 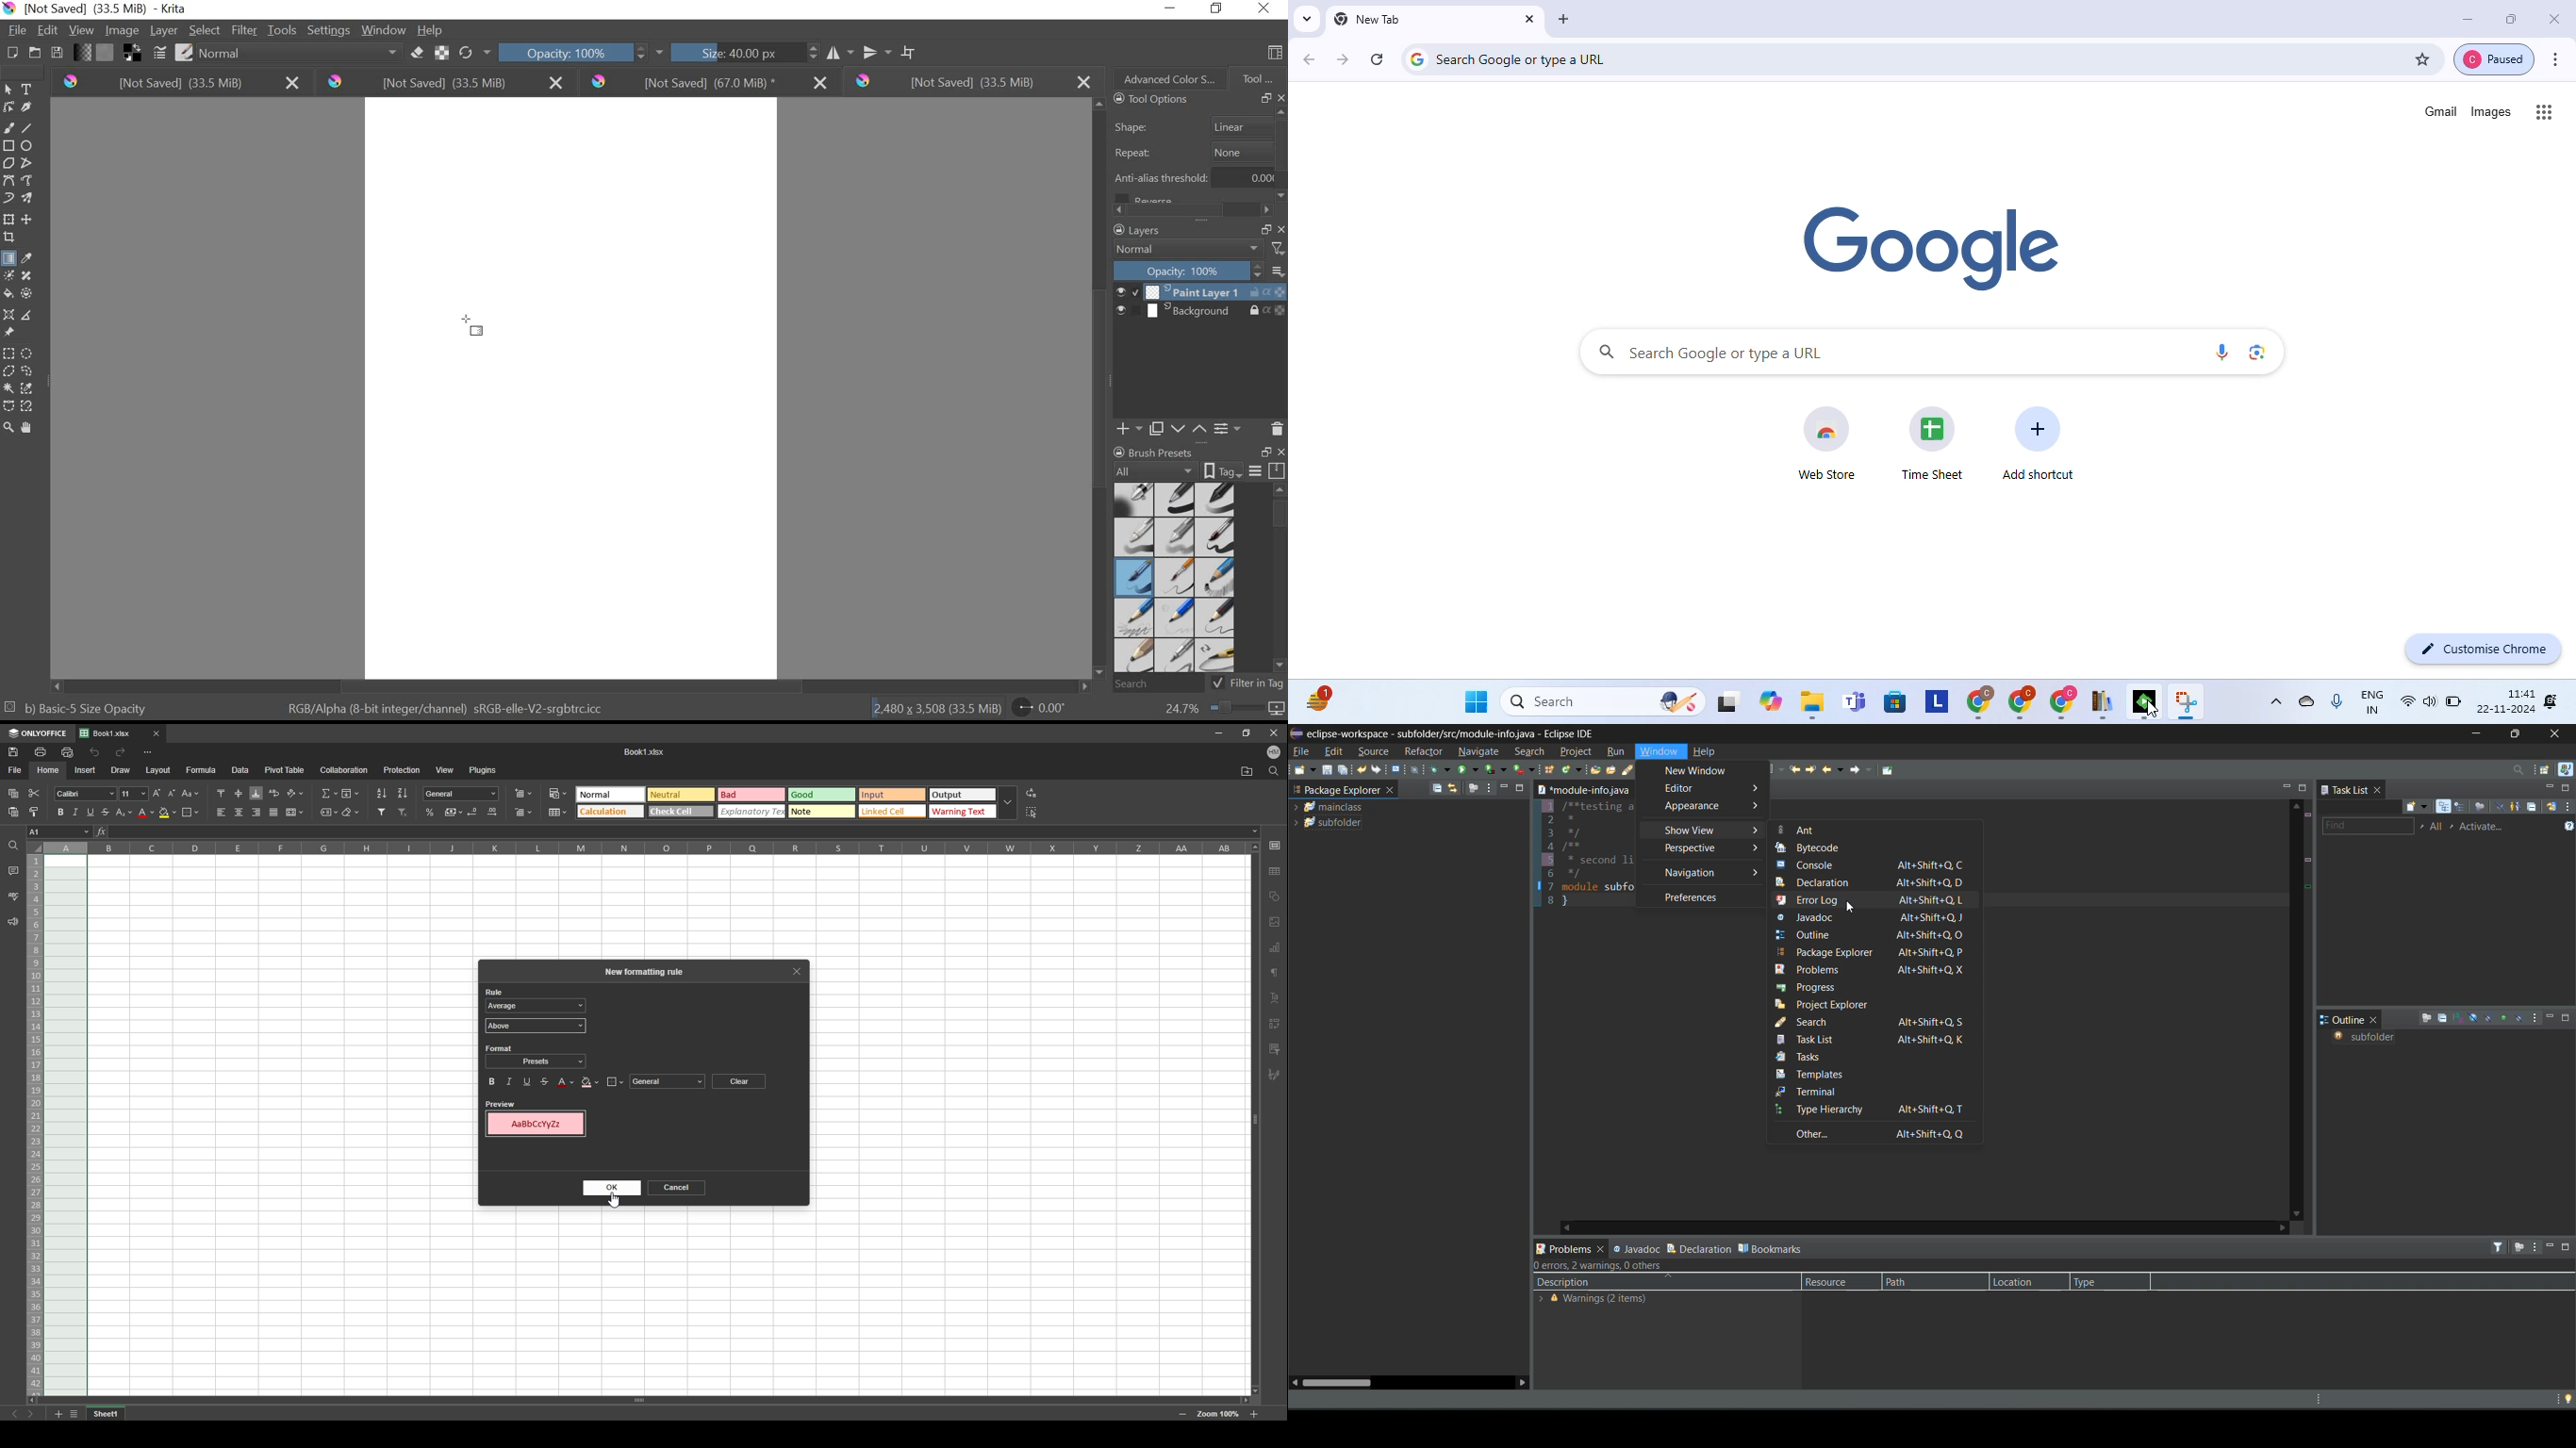 I want to click on select all cells, so click(x=34, y=847).